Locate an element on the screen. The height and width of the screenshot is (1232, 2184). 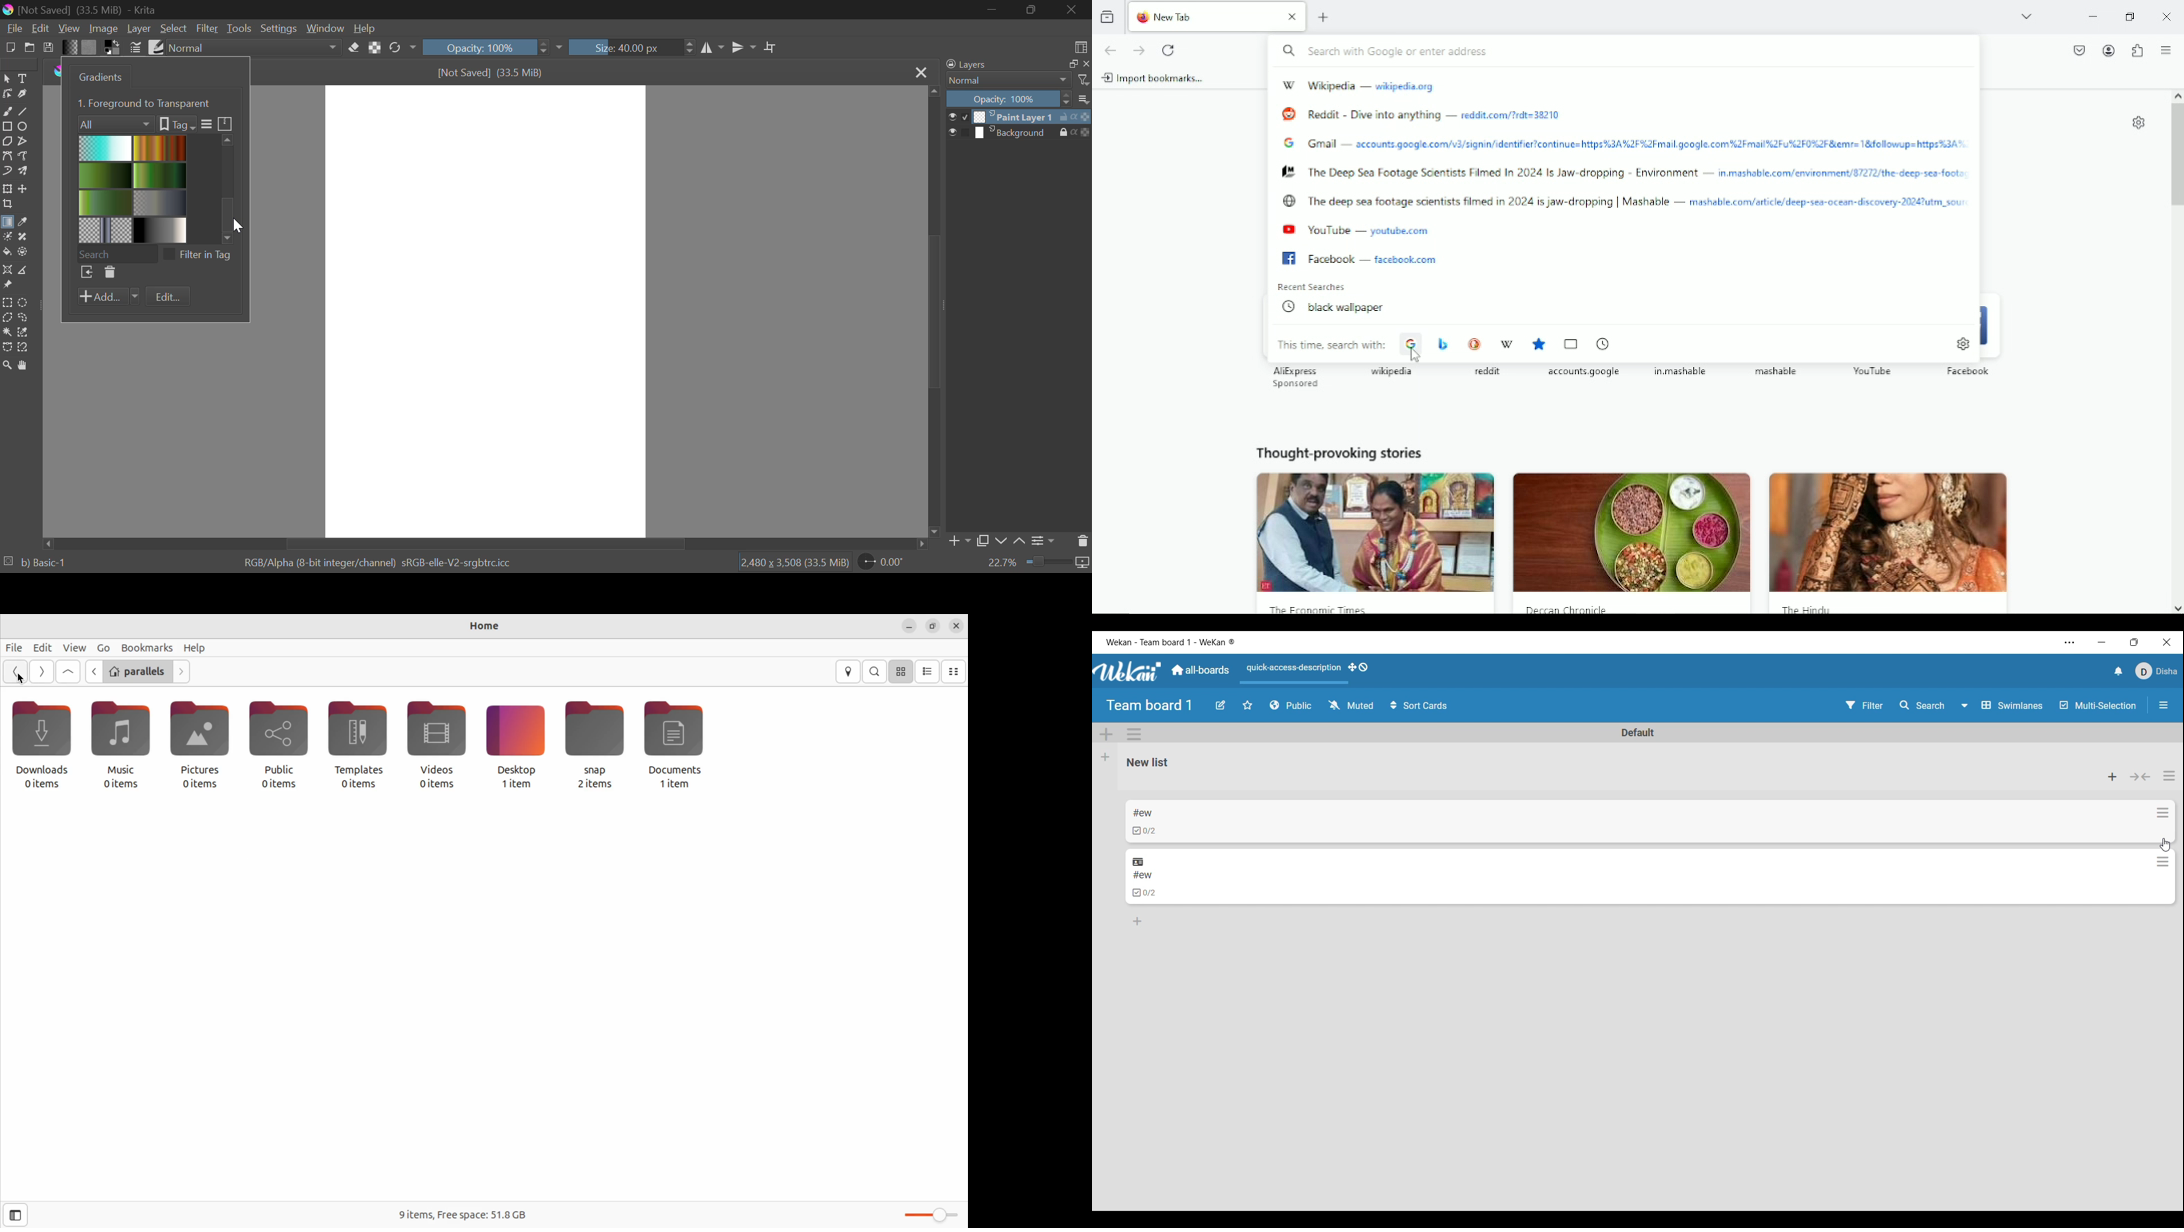
mashable .com/article/deep-sea-ocean-discovery-2024?utm is located at coordinates (1828, 200).